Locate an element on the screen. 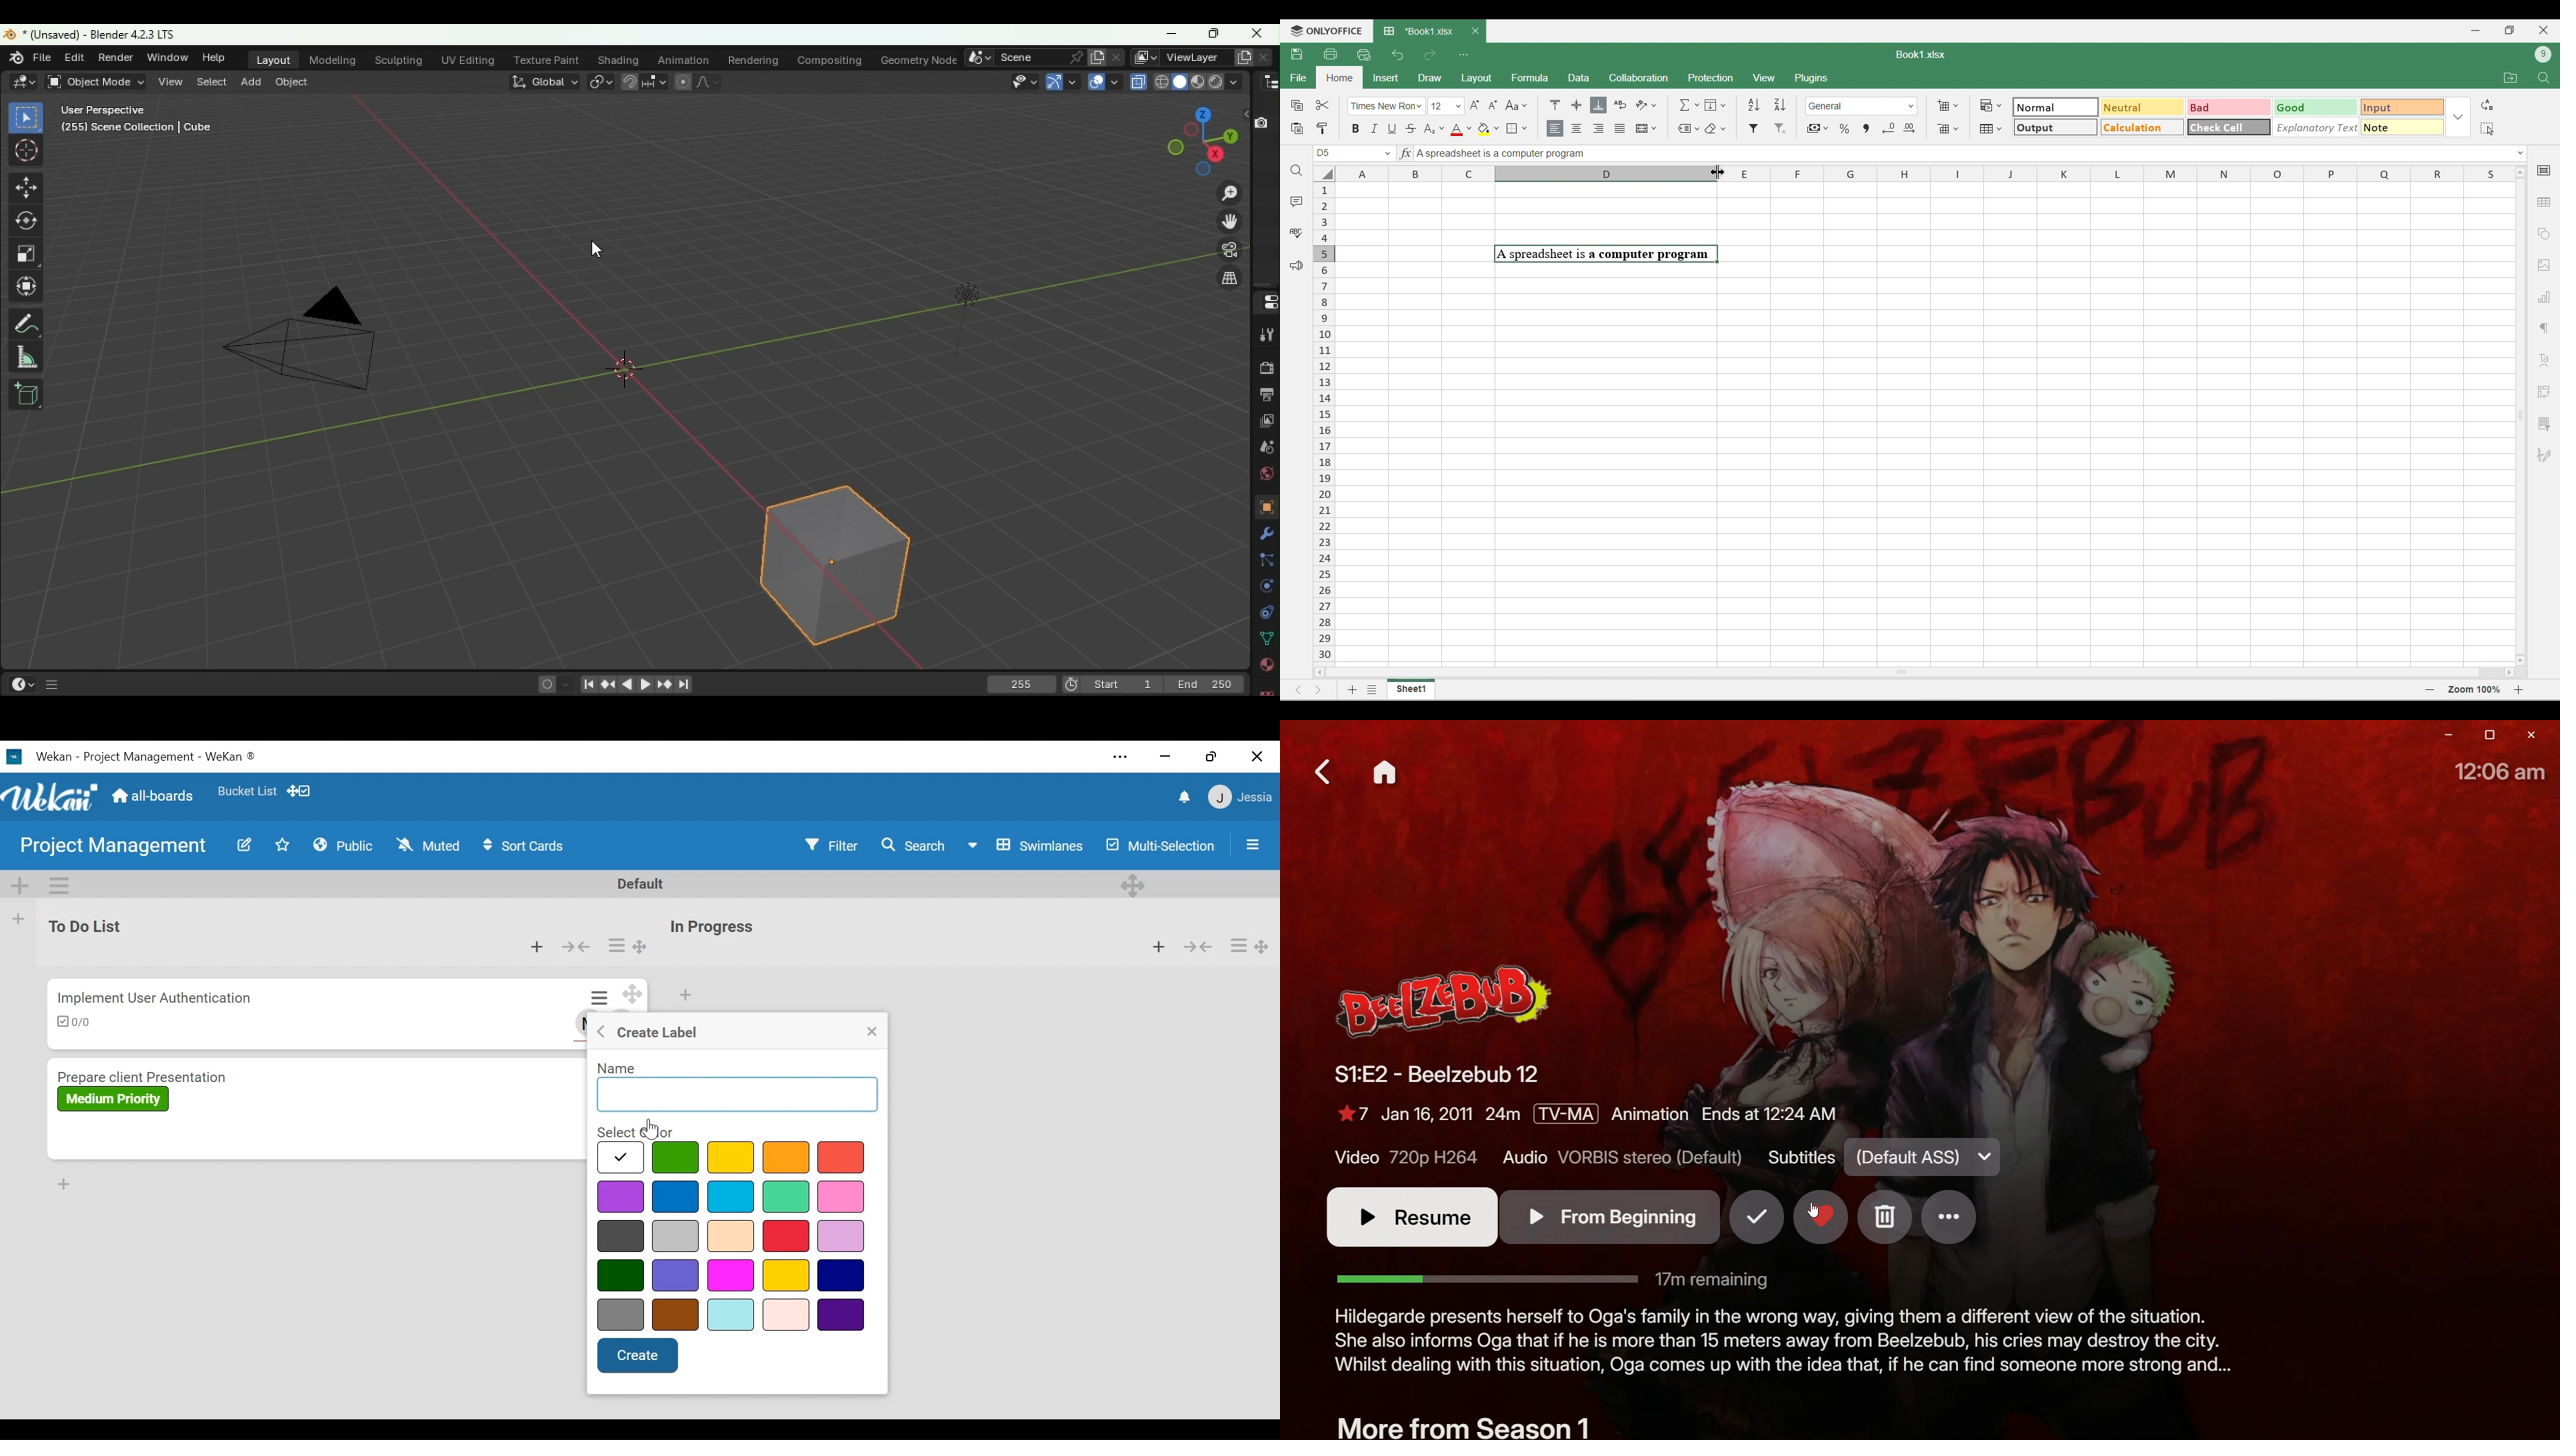 The image size is (2576, 1456). Collaboration menu is located at coordinates (1639, 77).